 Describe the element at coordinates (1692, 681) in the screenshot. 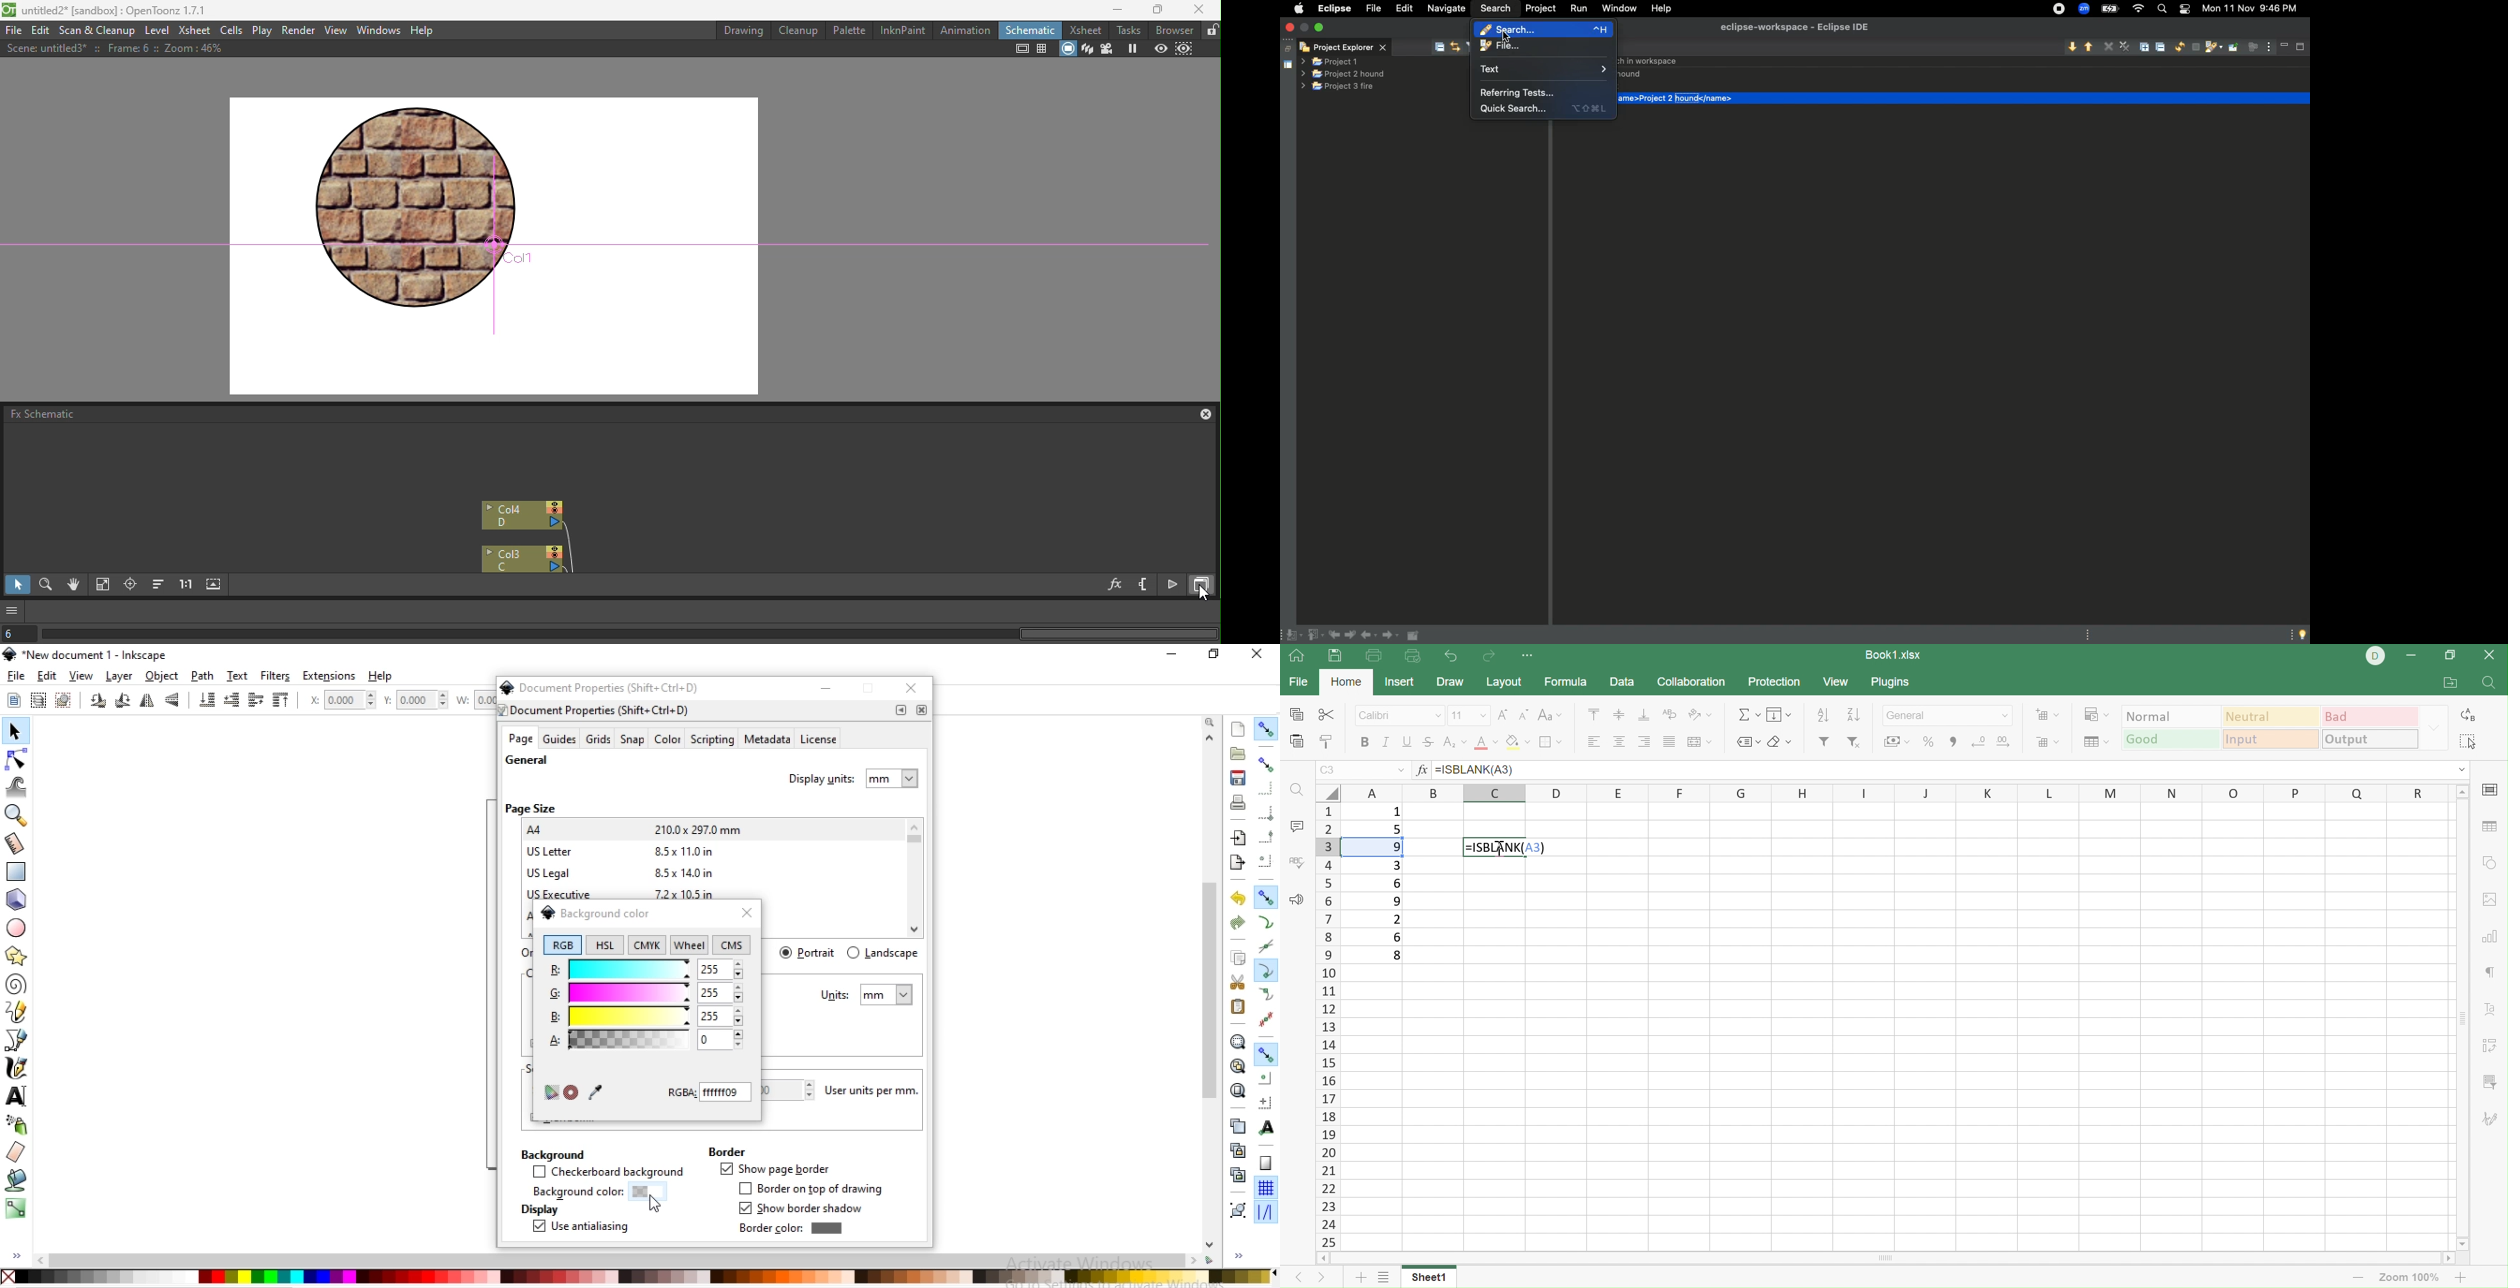

I see `Collaboration` at that location.